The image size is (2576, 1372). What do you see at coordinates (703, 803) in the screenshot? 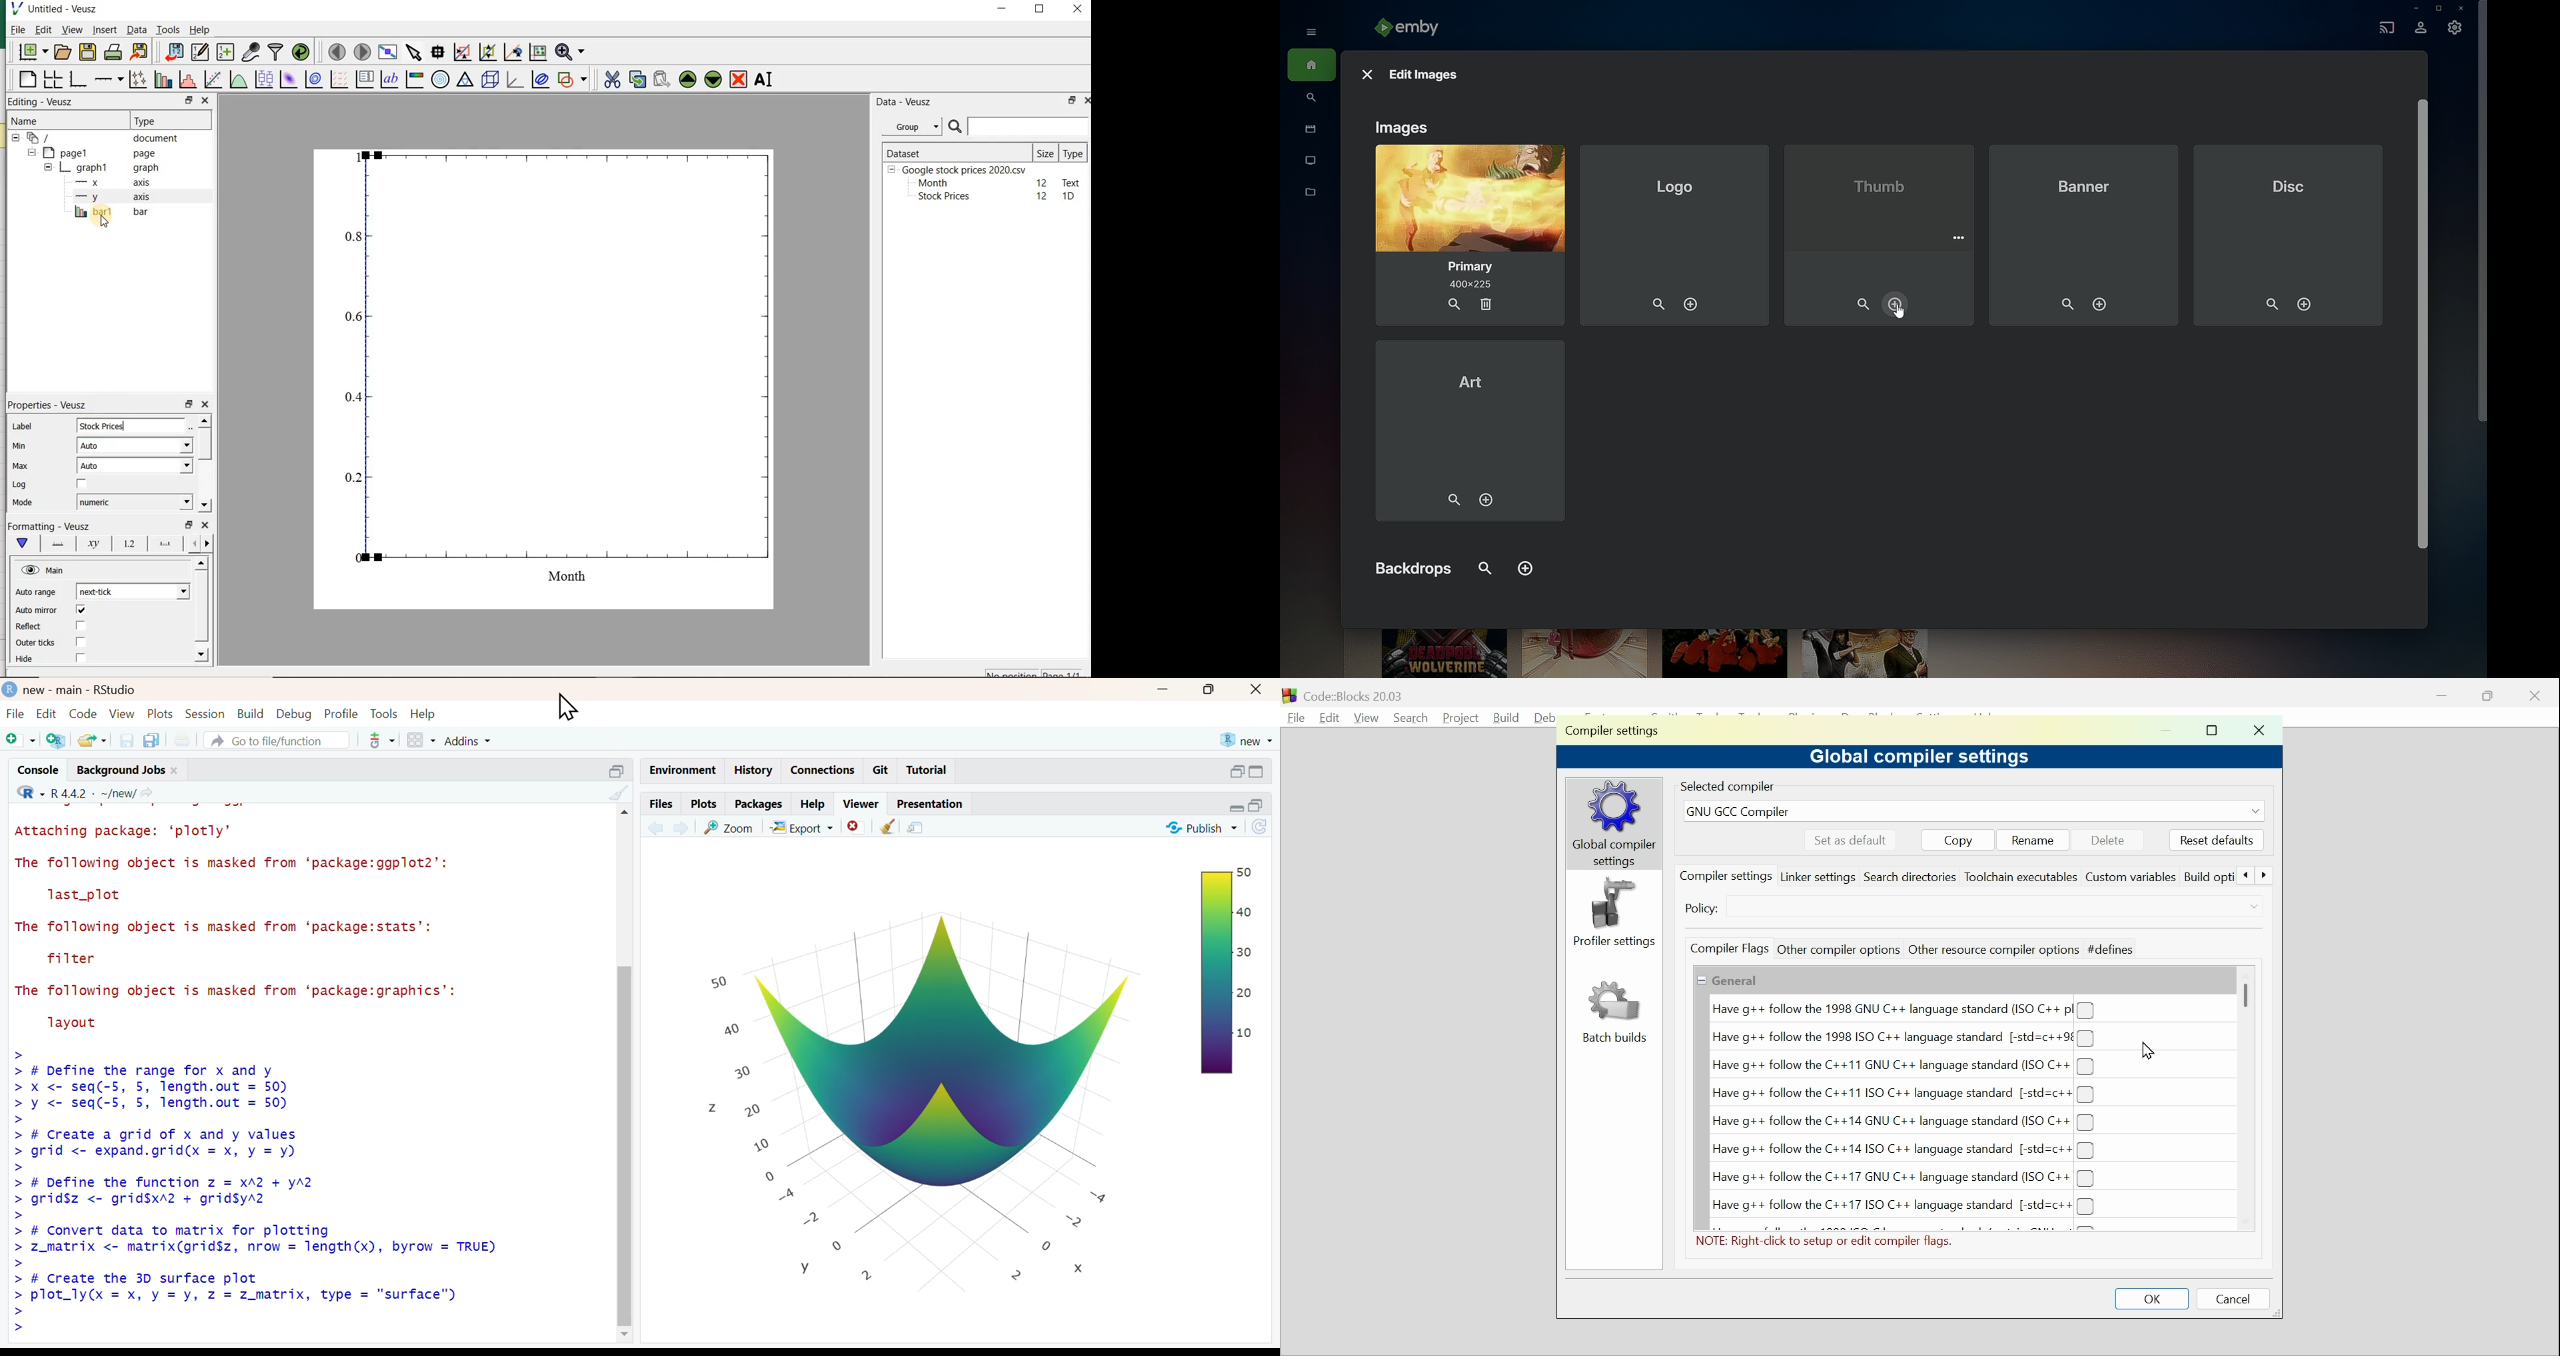
I see `plots` at bounding box center [703, 803].